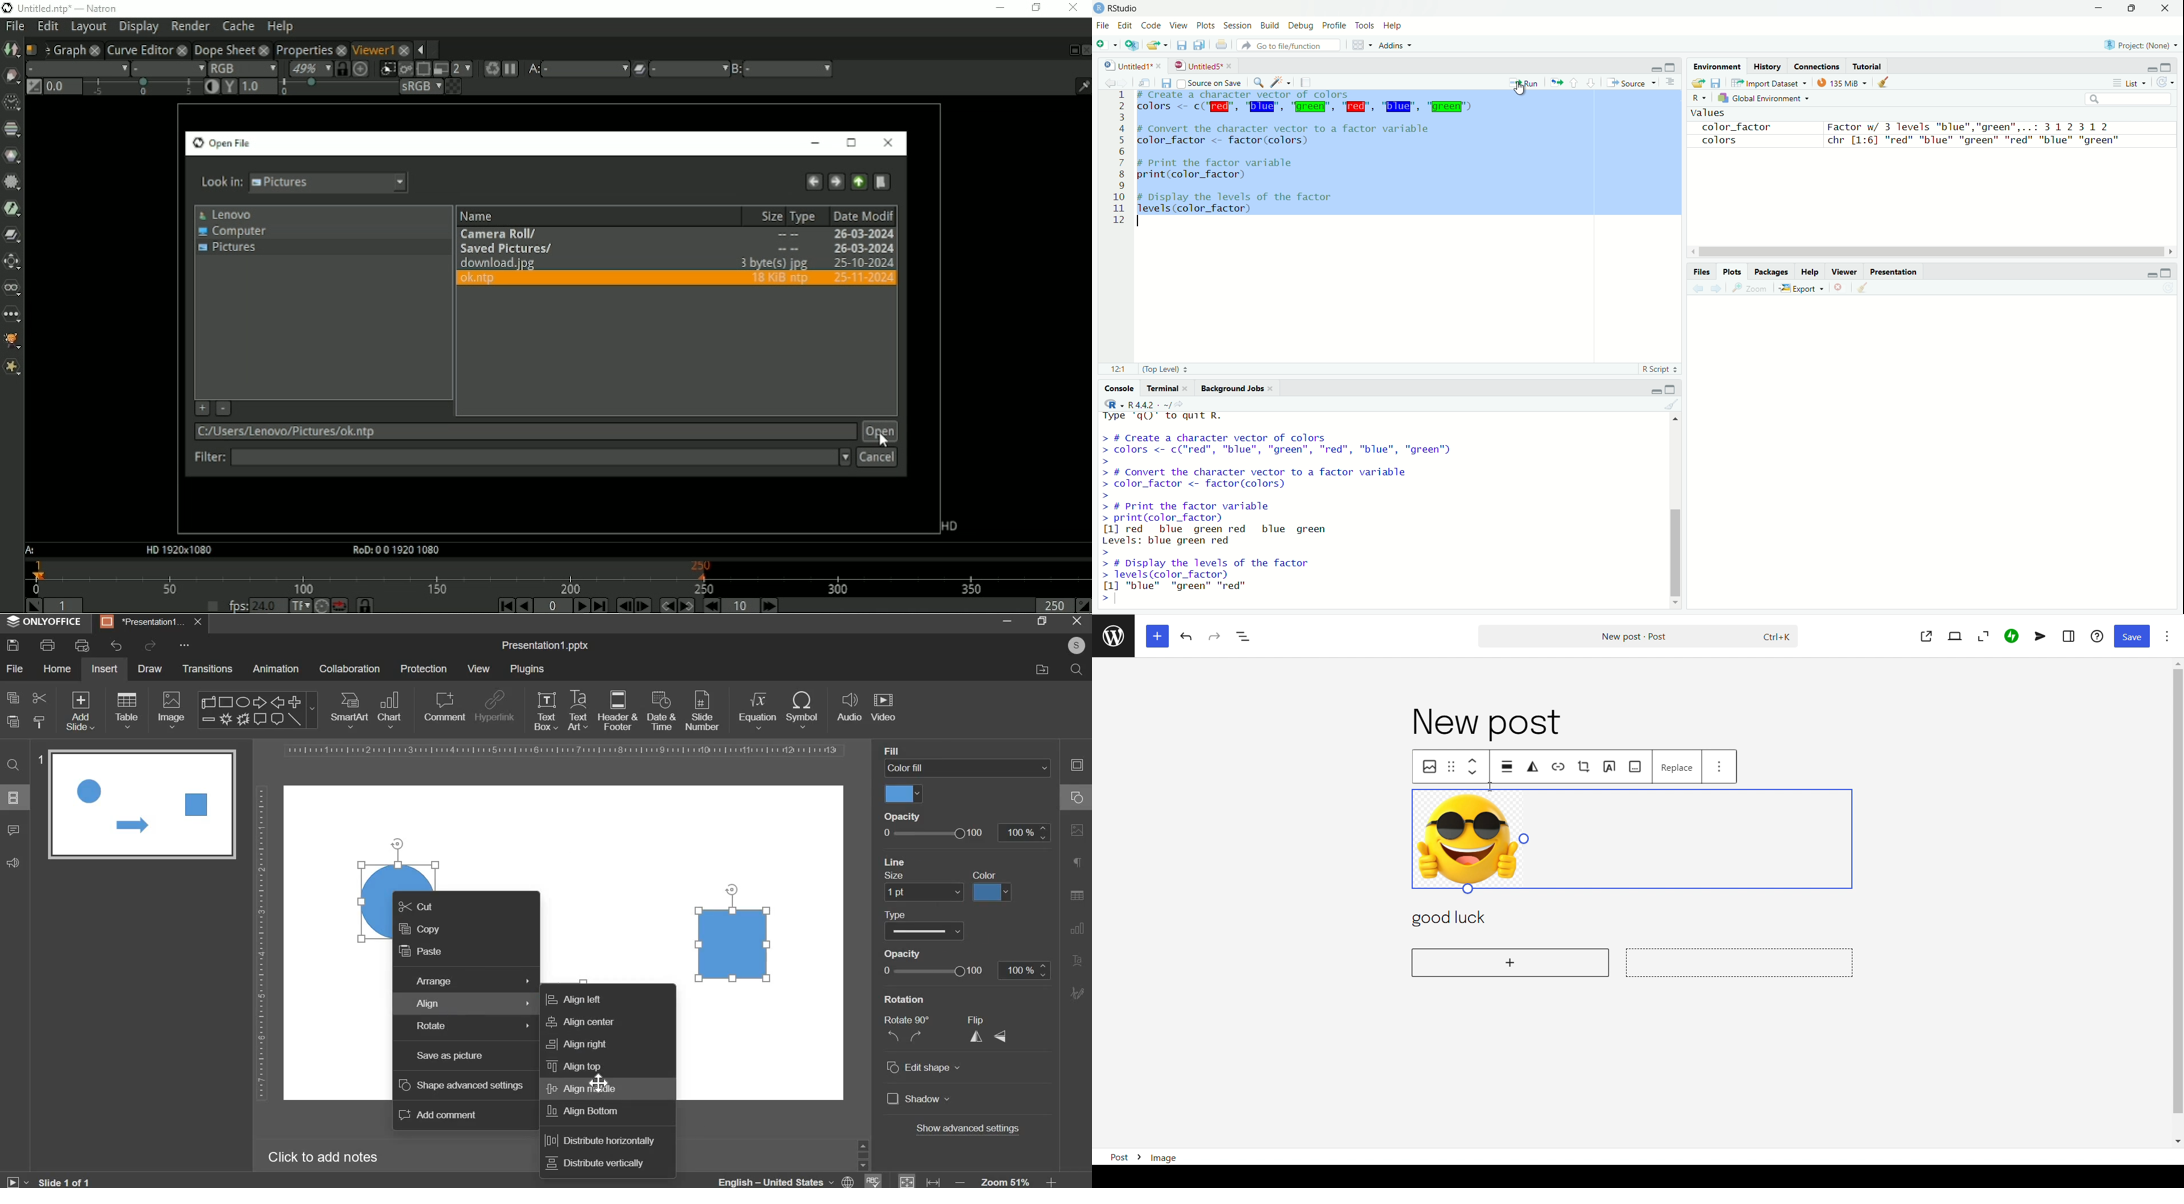  What do you see at coordinates (1636, 767) in the screenshot?
I see `add caption` at bounding box center [1636, 767].